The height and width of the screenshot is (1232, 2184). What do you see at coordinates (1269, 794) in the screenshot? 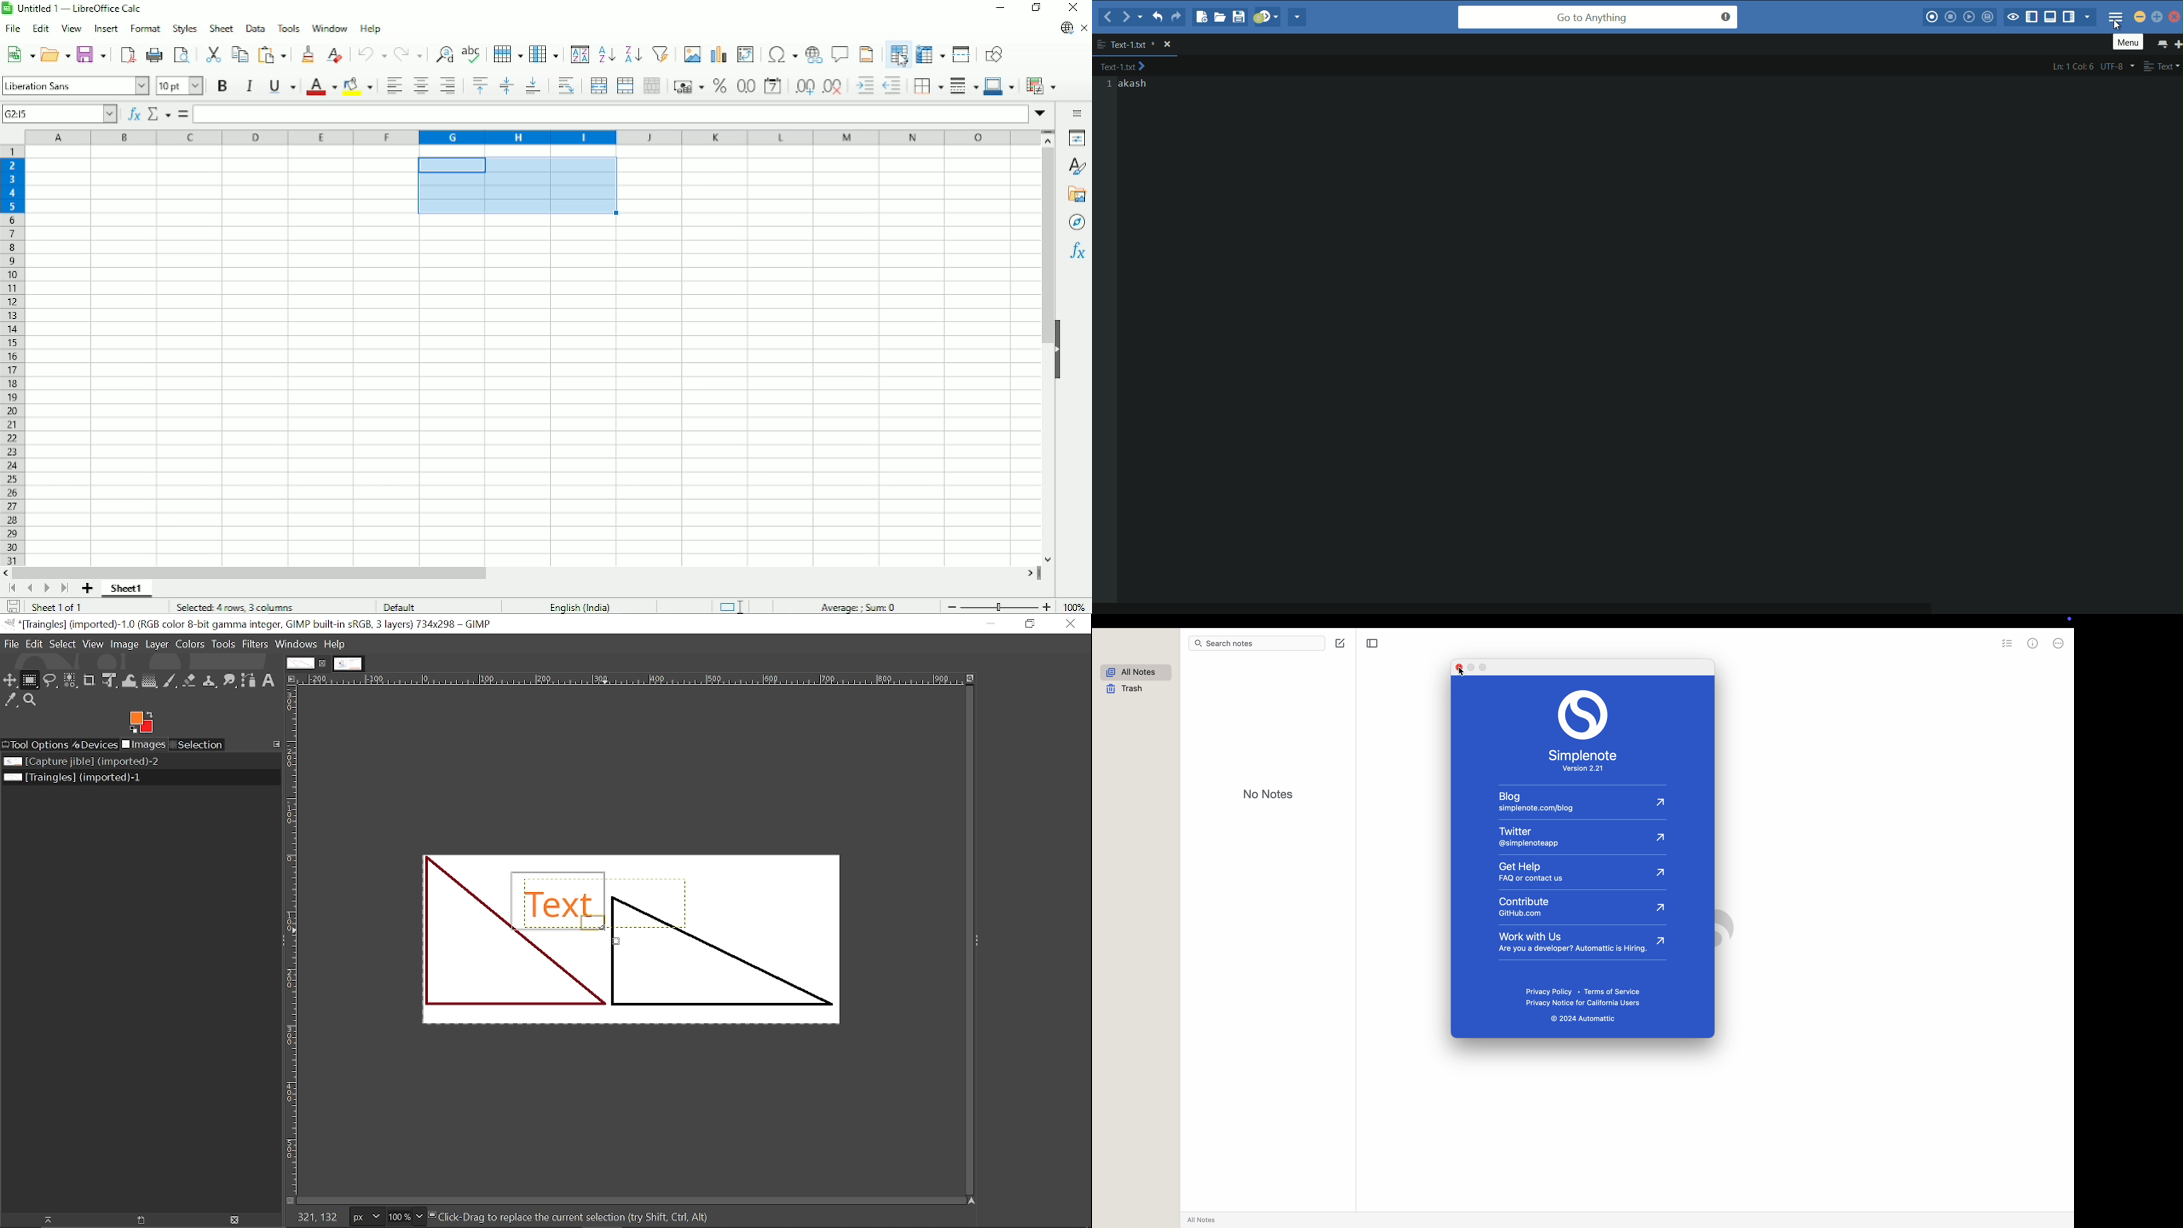
I see `no notes` at bounding box center [1269, 794].